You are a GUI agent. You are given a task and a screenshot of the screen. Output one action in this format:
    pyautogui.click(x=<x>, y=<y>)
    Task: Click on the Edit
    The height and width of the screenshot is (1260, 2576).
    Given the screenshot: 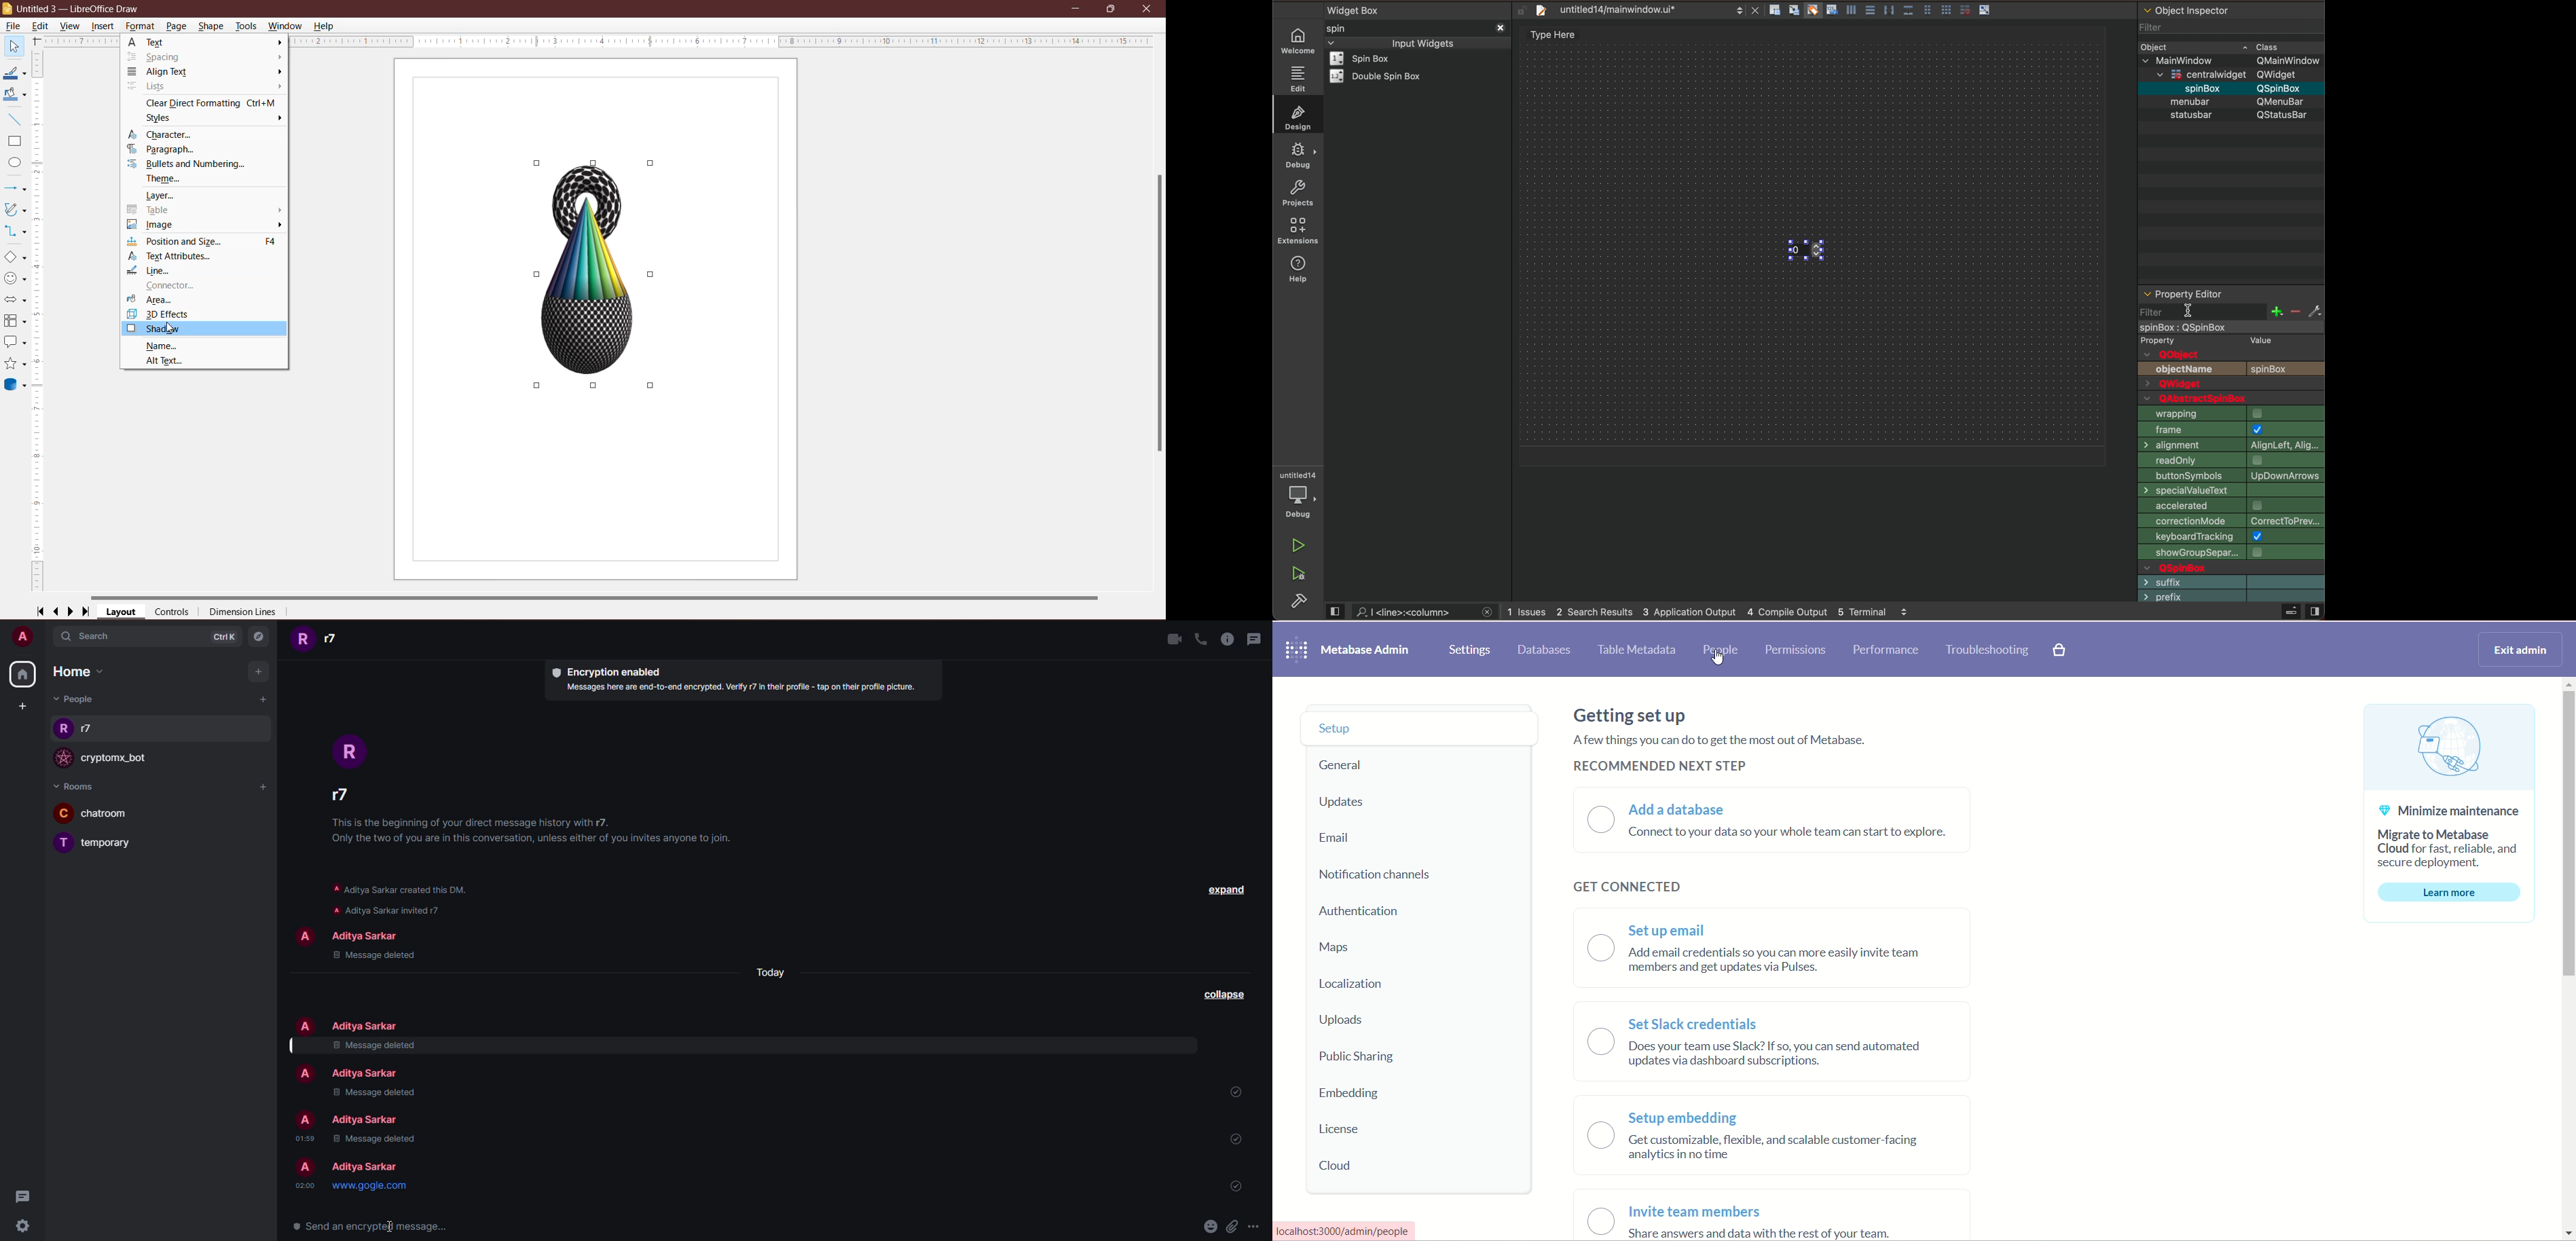 What is the action you would take?
    pyautogui.click(x=42, y=26)
    